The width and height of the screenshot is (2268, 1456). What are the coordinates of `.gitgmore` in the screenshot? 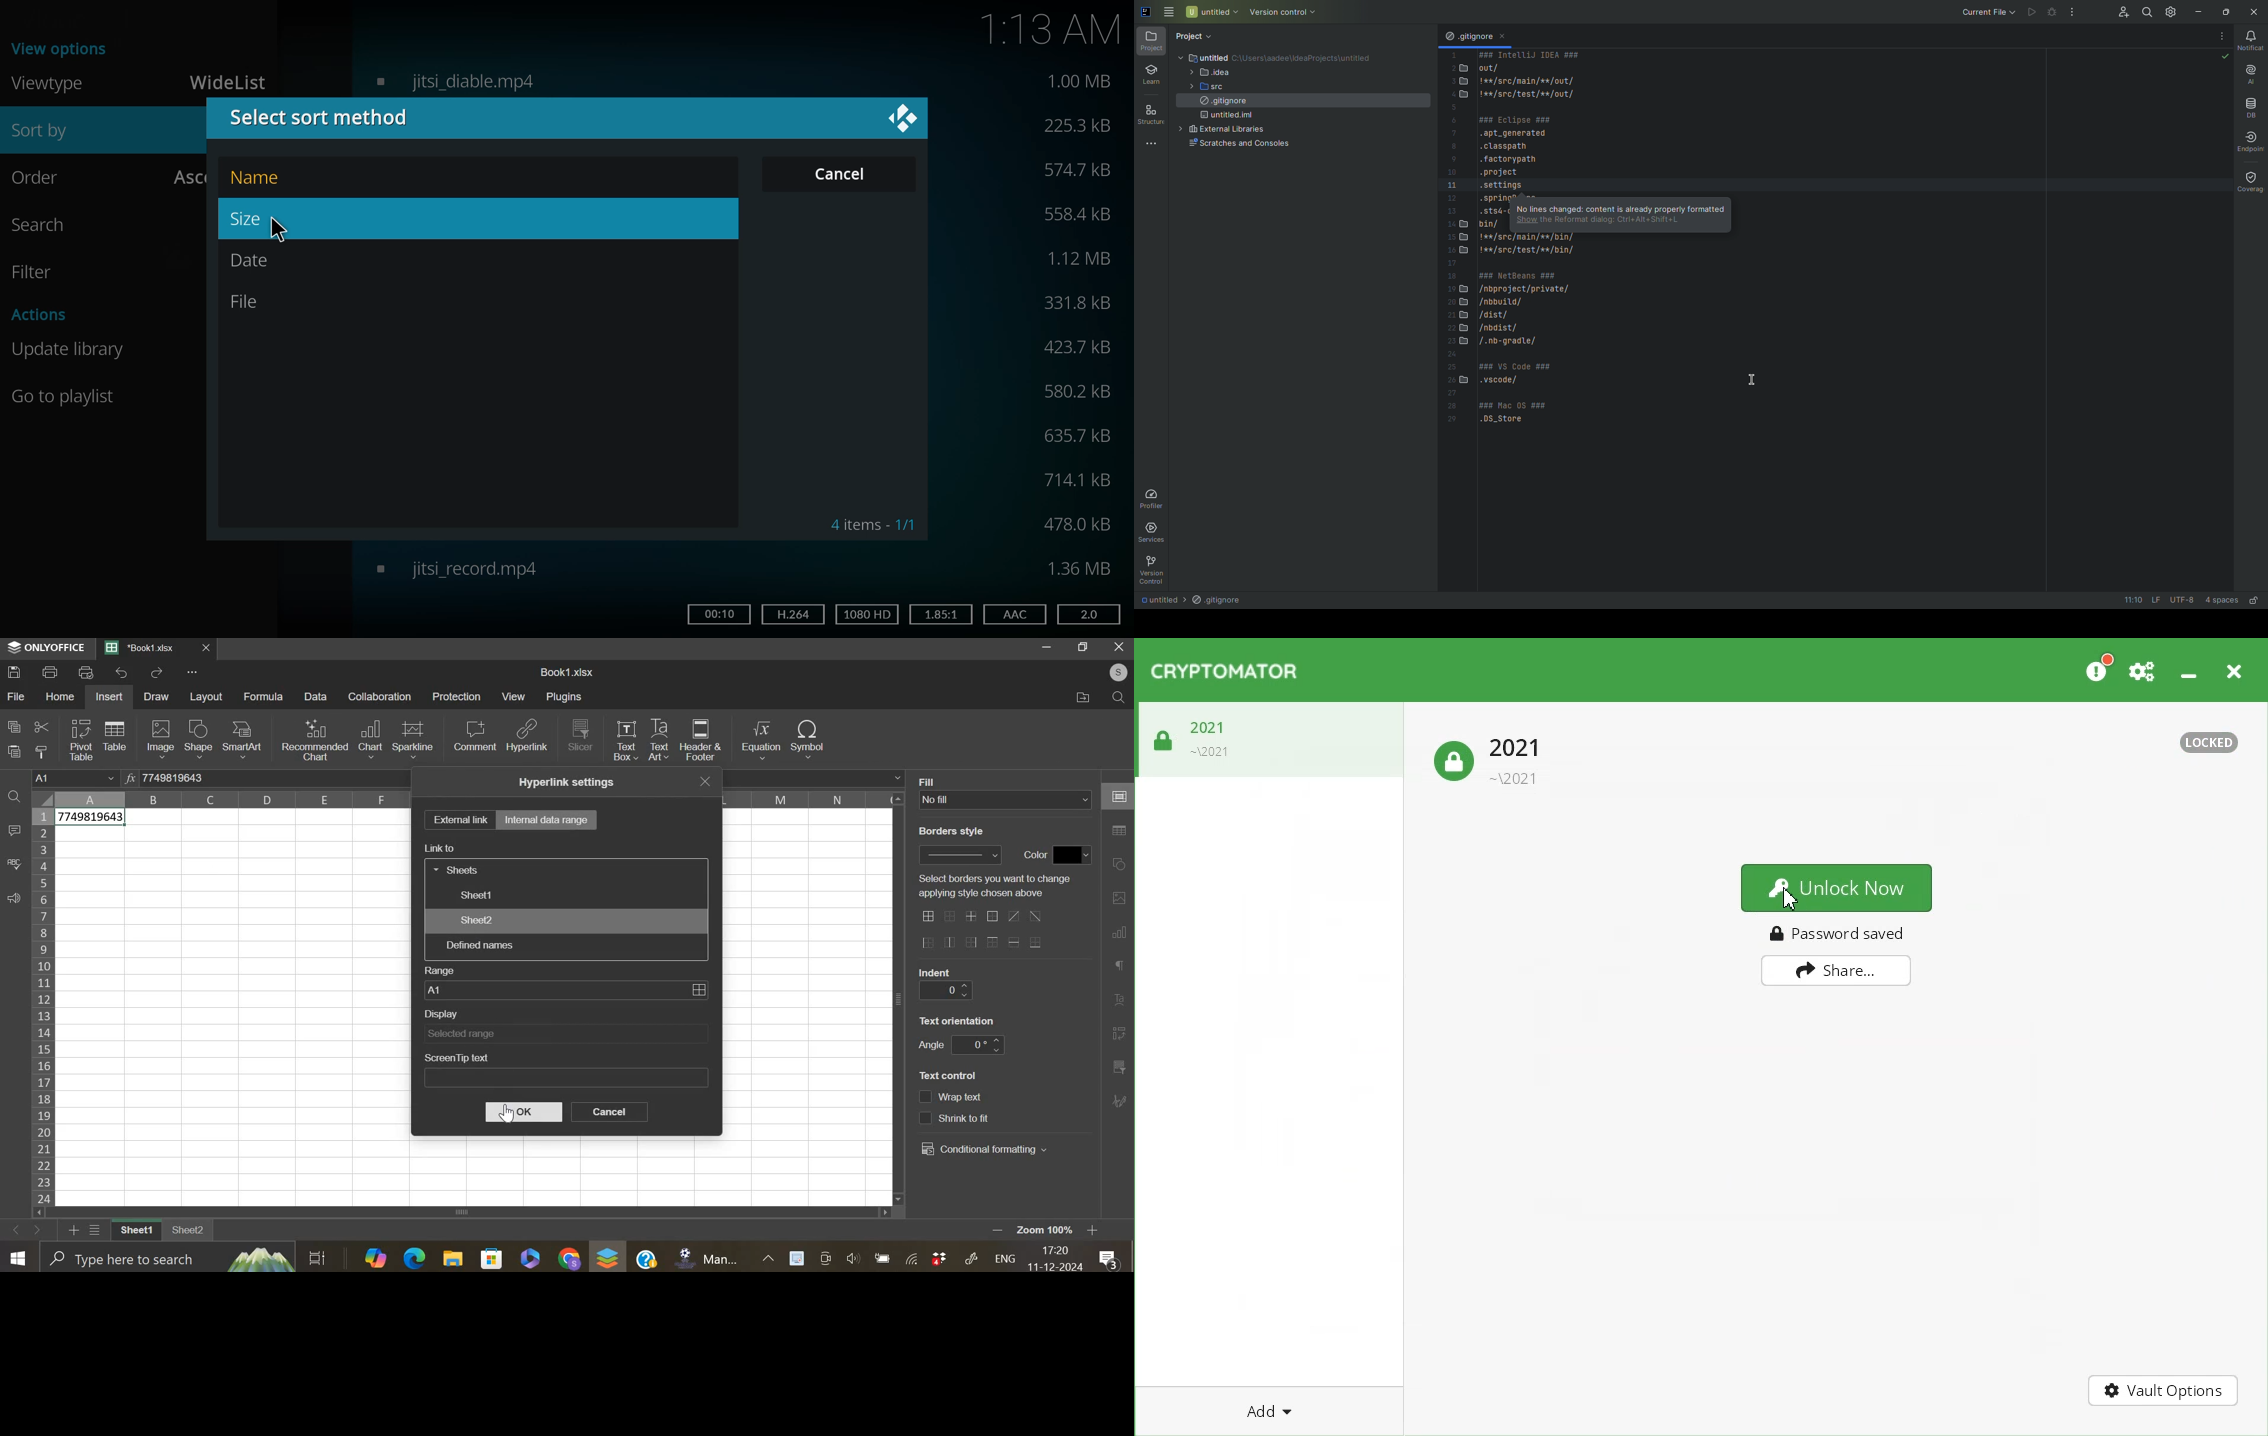 It's located at (1217, 601).